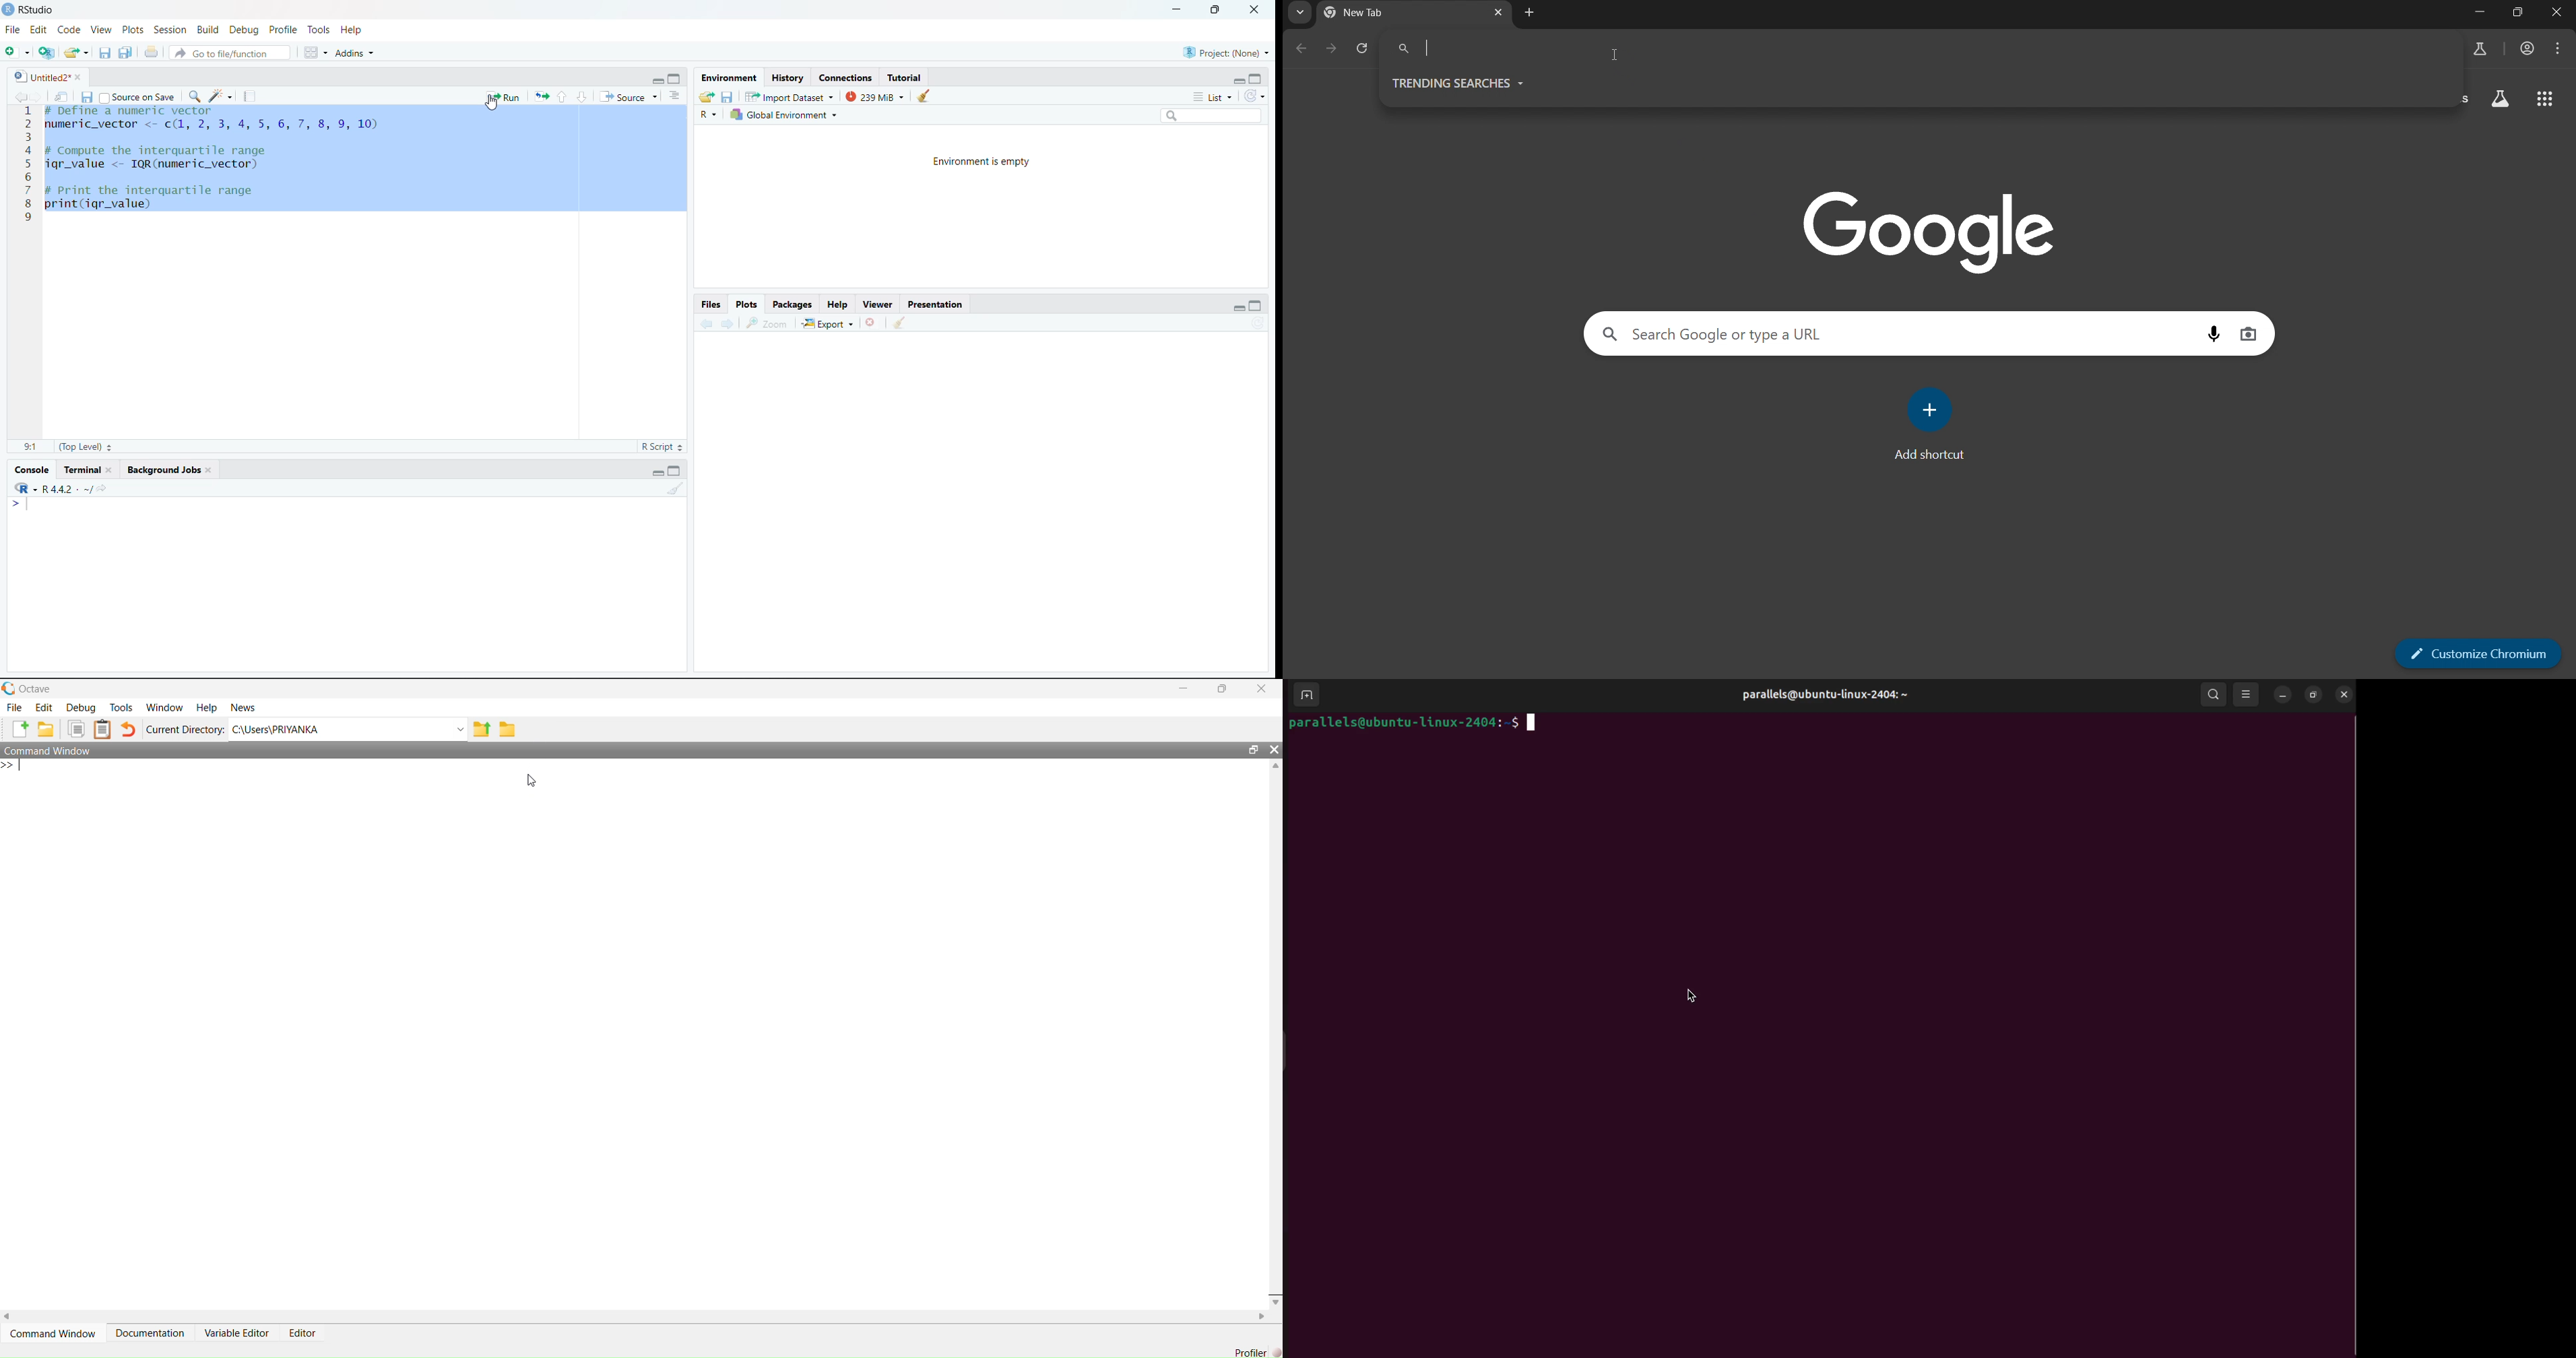 The width and height of the screenshot is (2576, 1372). I want to click on Export, so click(830, 324).